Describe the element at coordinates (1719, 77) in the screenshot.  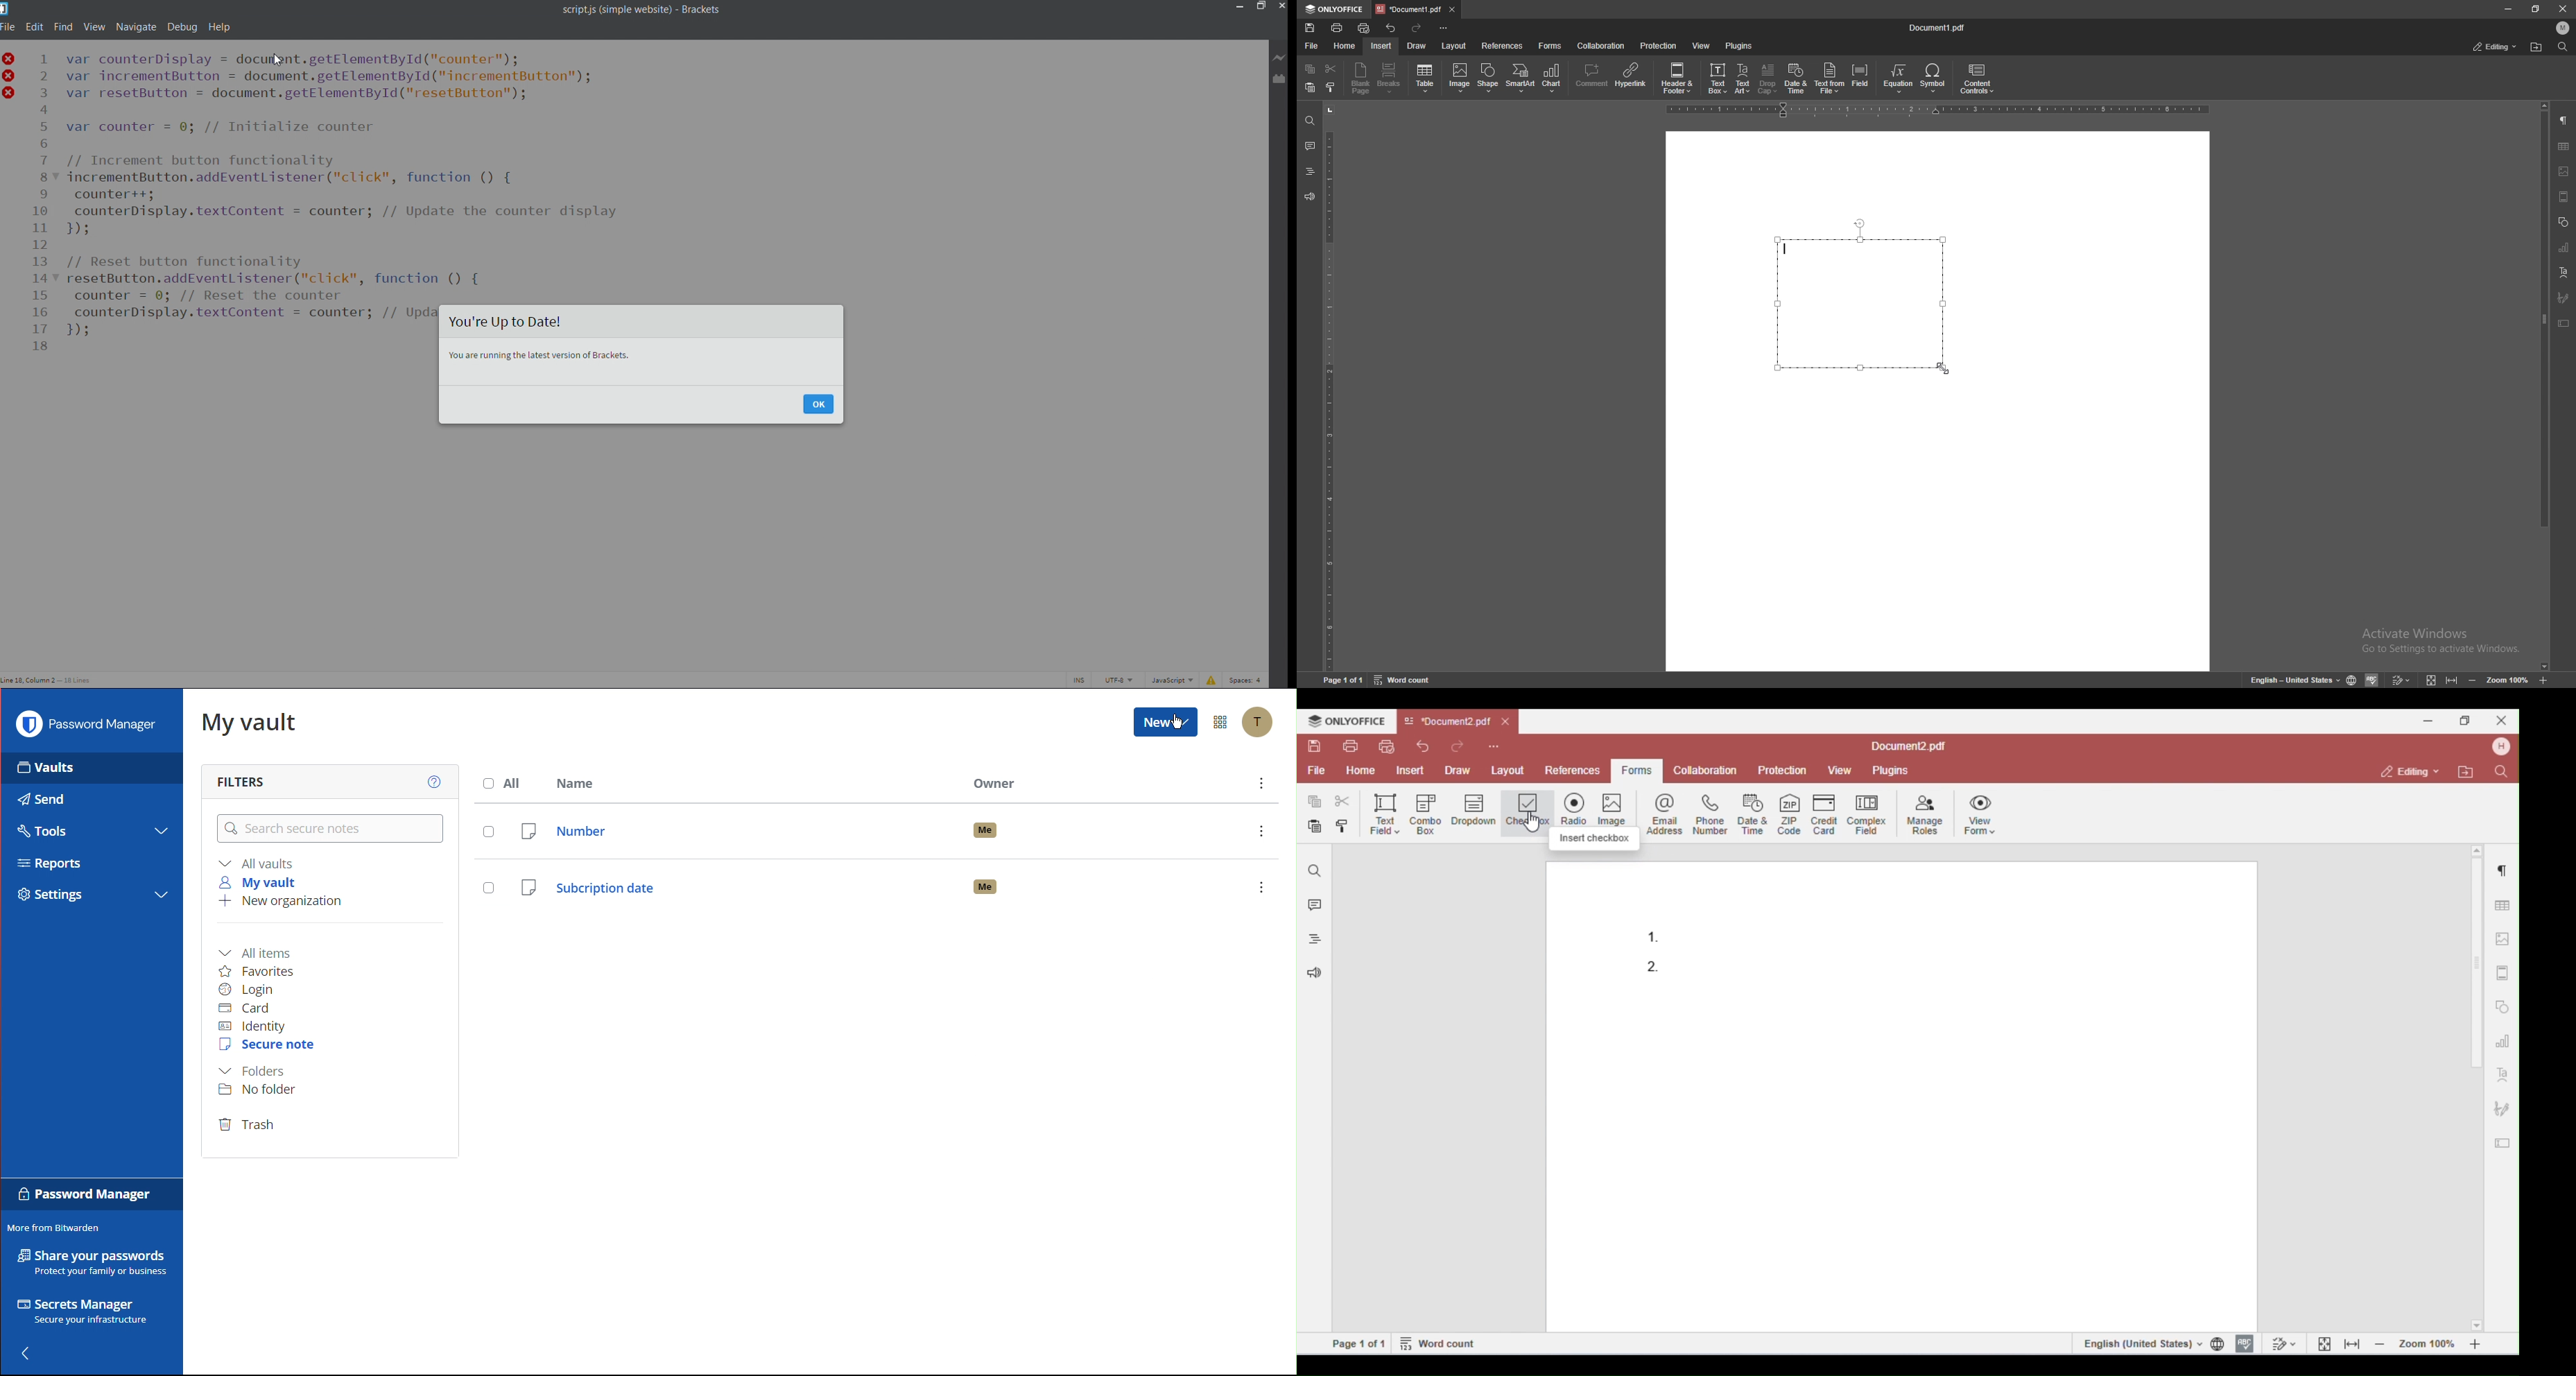
I see `text box` at that location.